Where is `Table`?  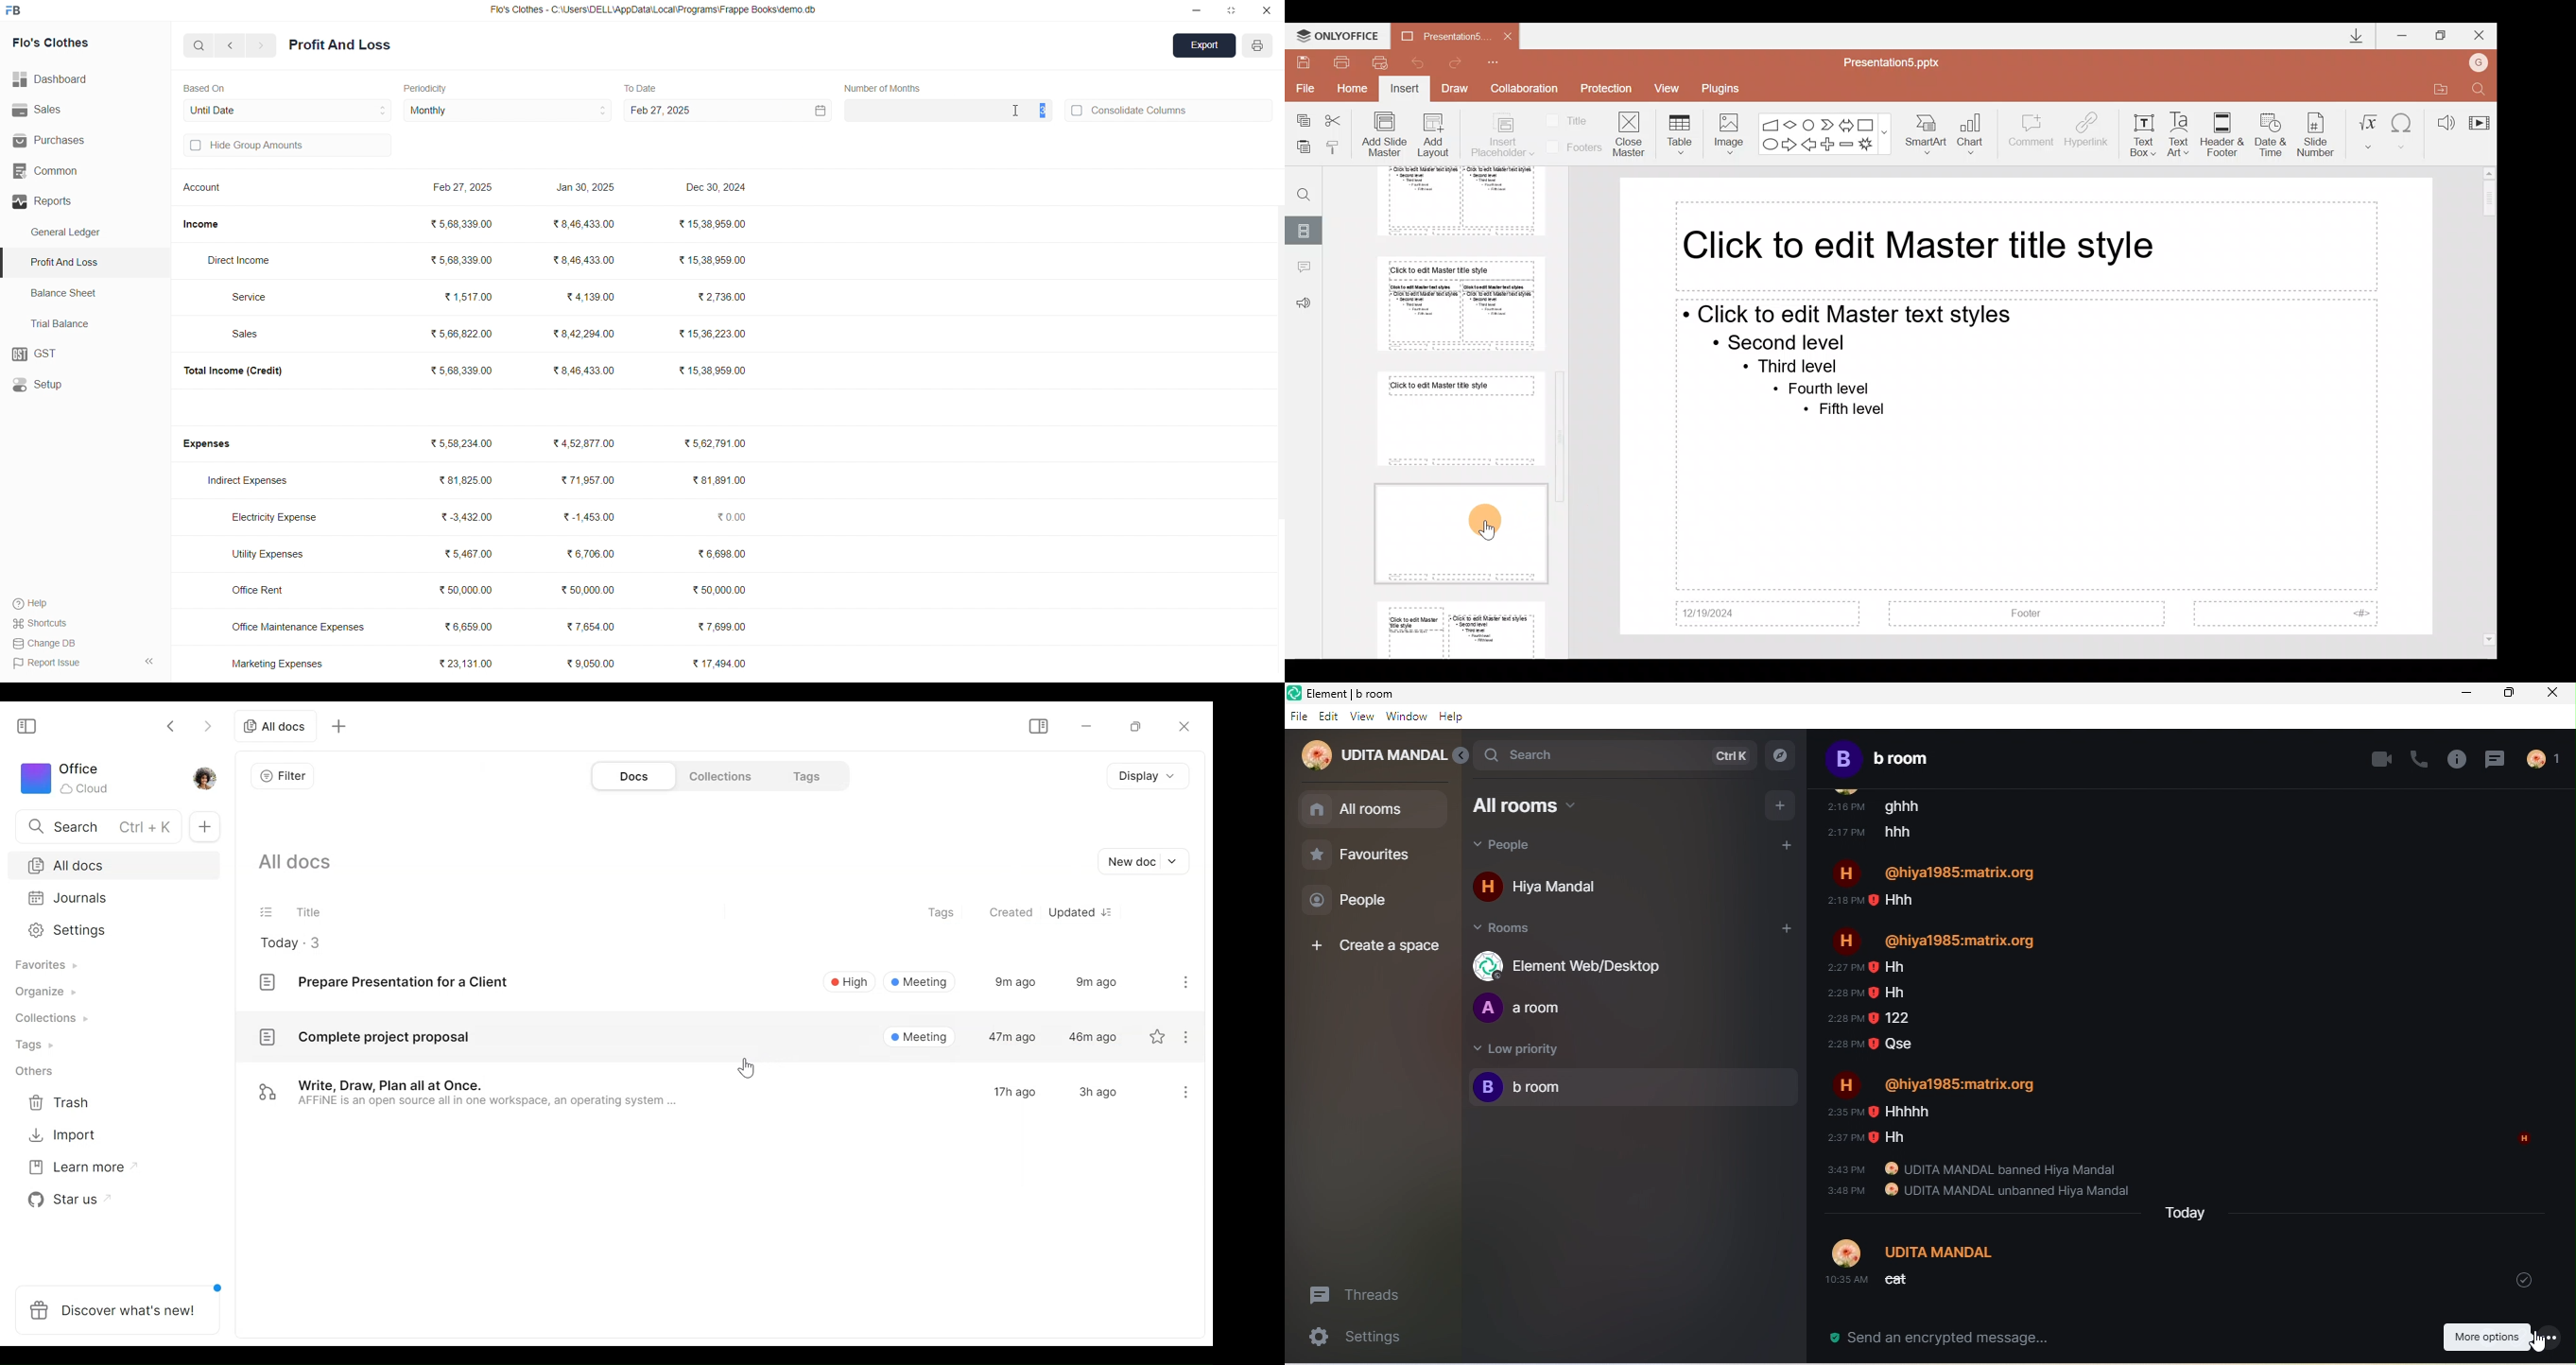
Table is located at coordinates (1678, 133).